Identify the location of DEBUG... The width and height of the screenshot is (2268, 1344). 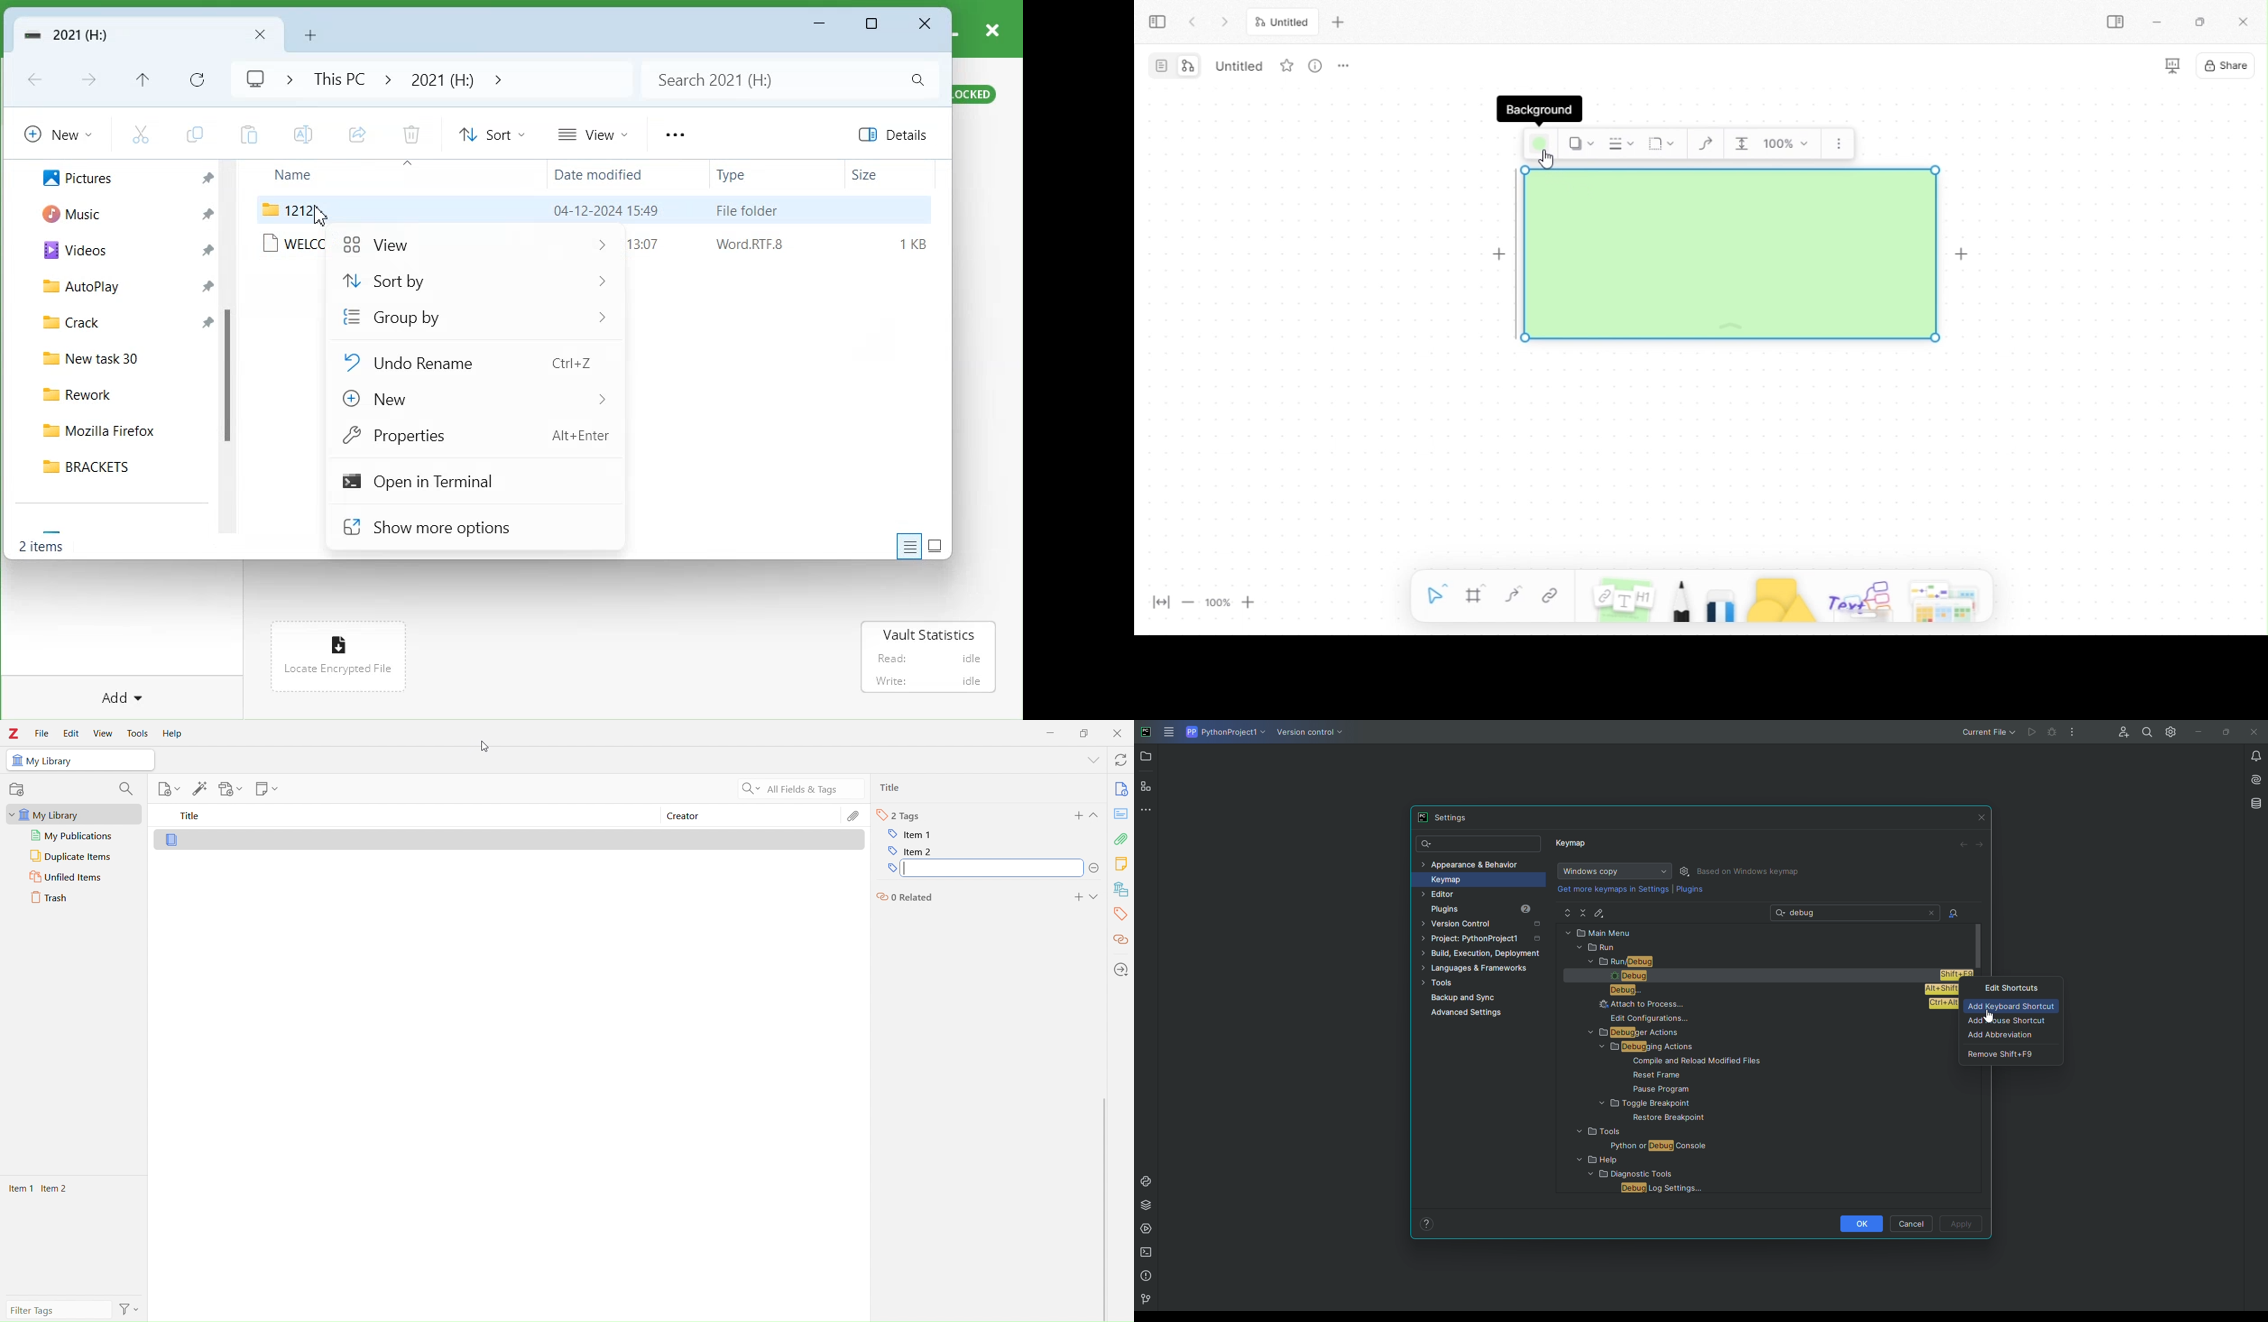
(1754, 992).